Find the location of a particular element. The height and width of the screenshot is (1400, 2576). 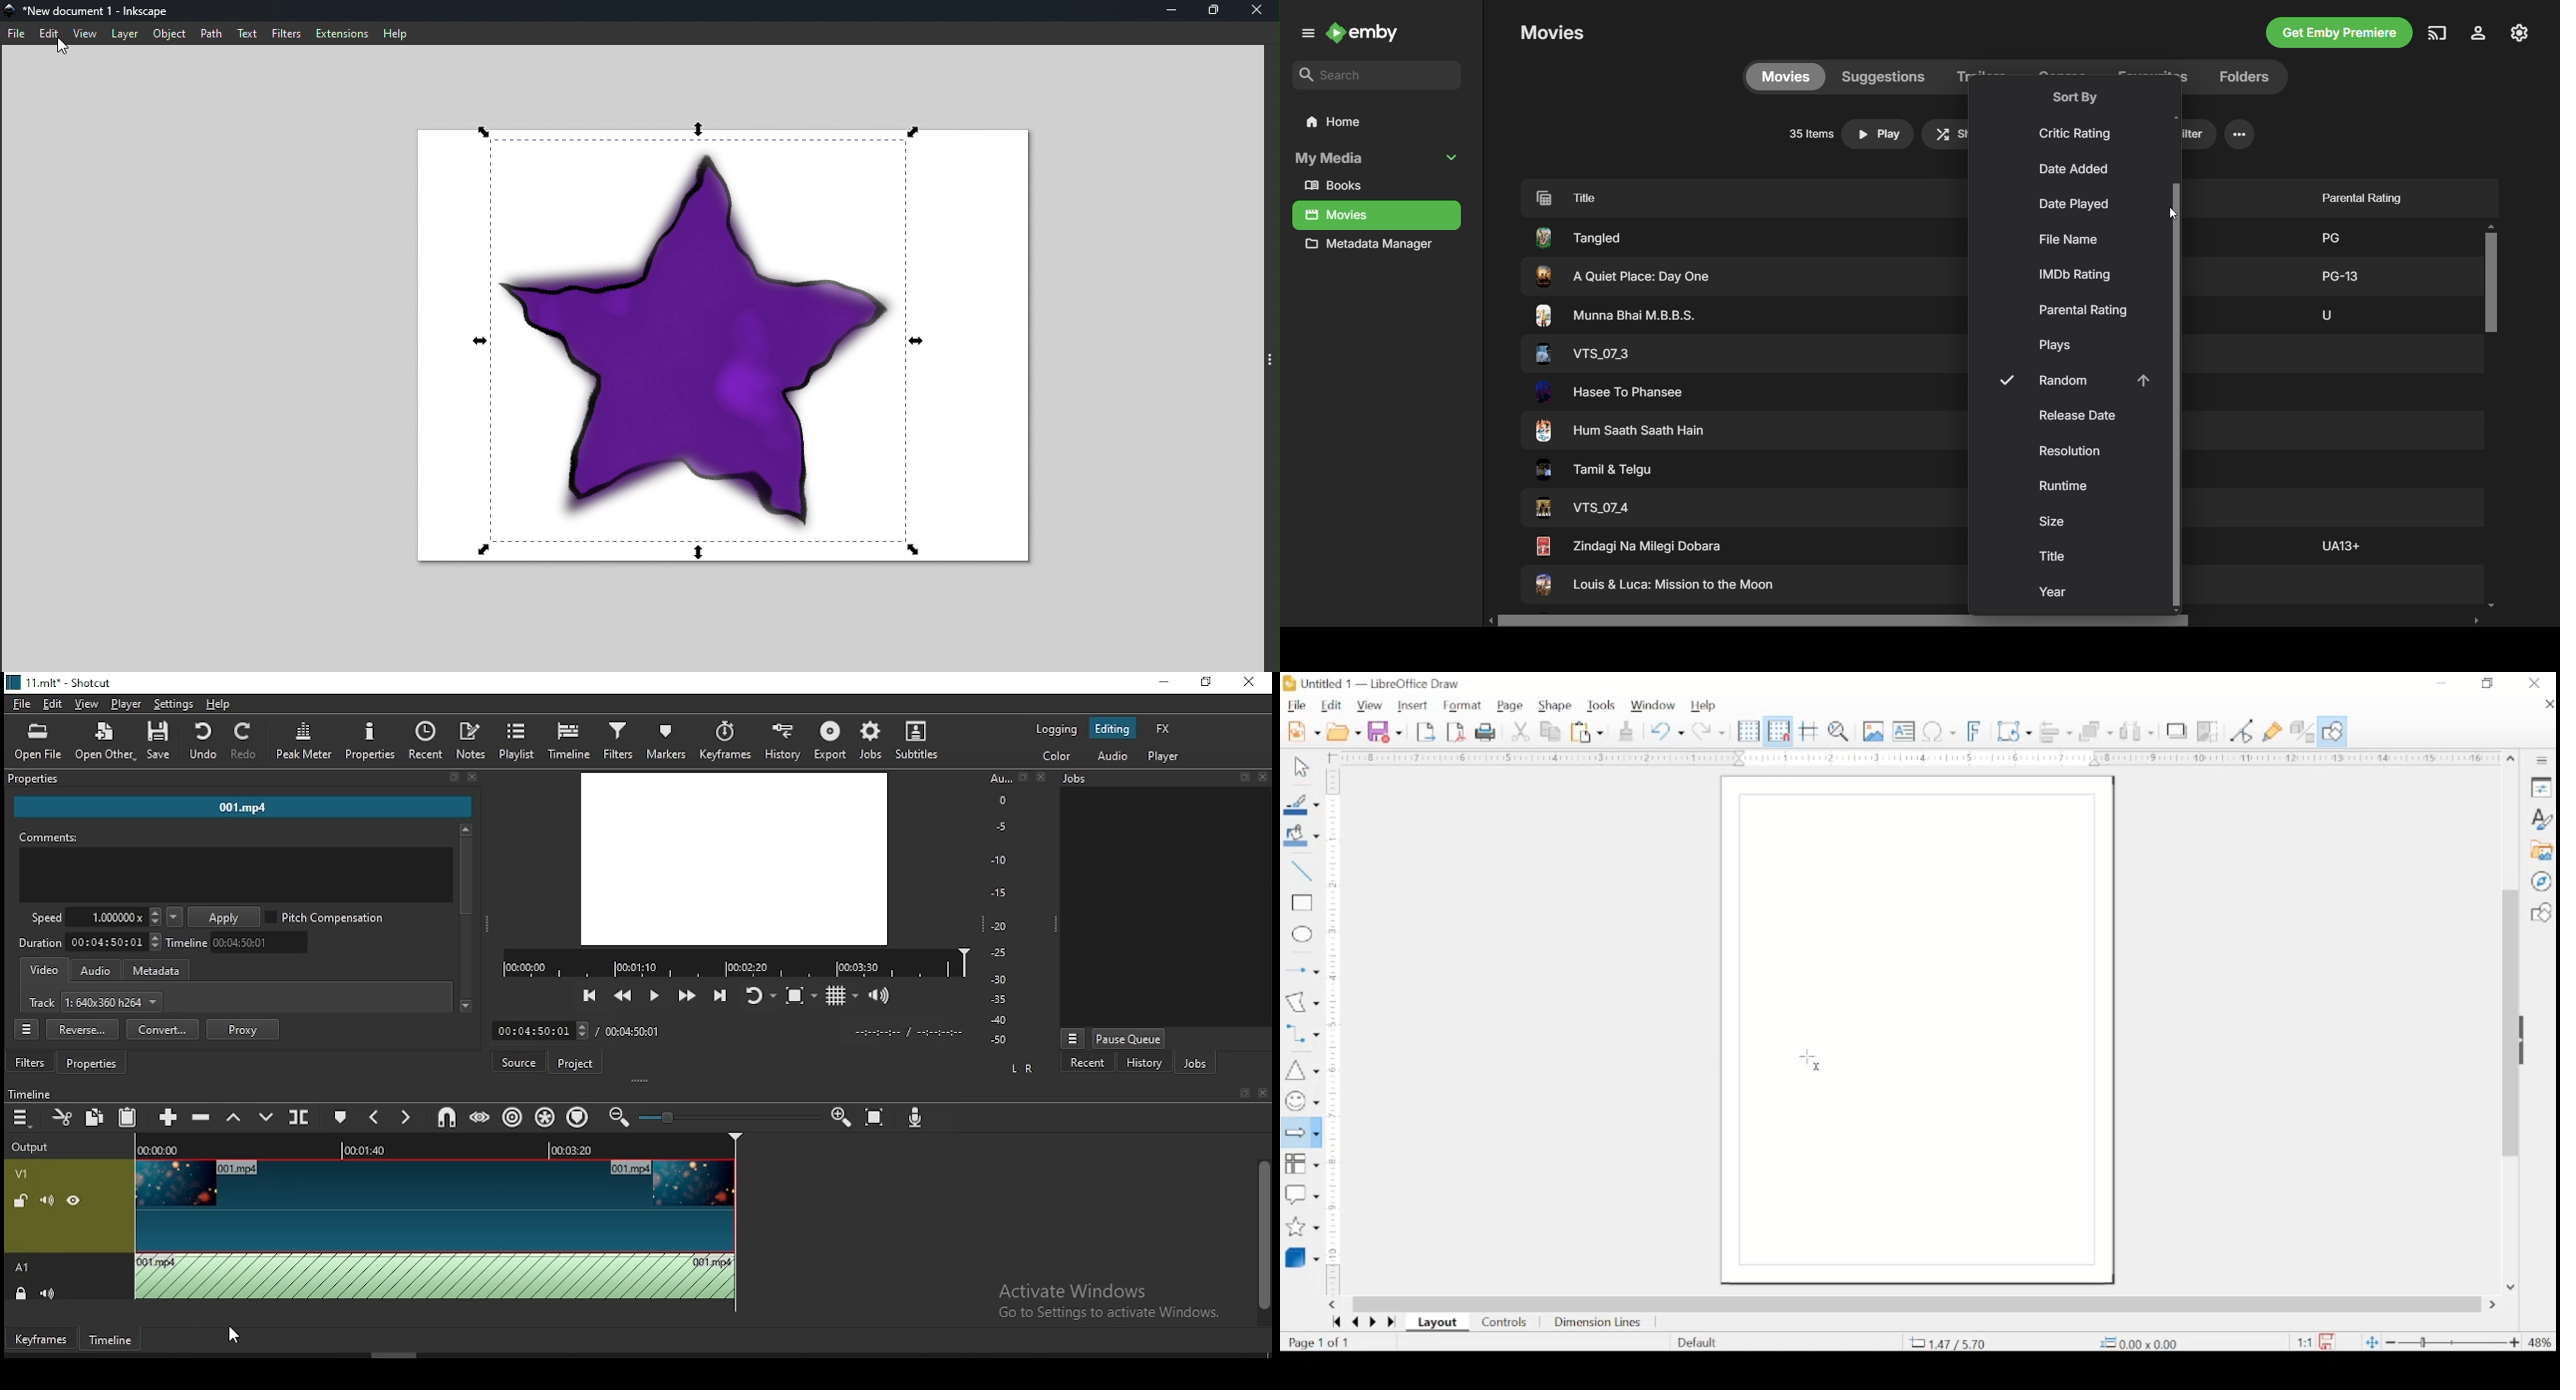

export is located at coordinates (1426, 732).